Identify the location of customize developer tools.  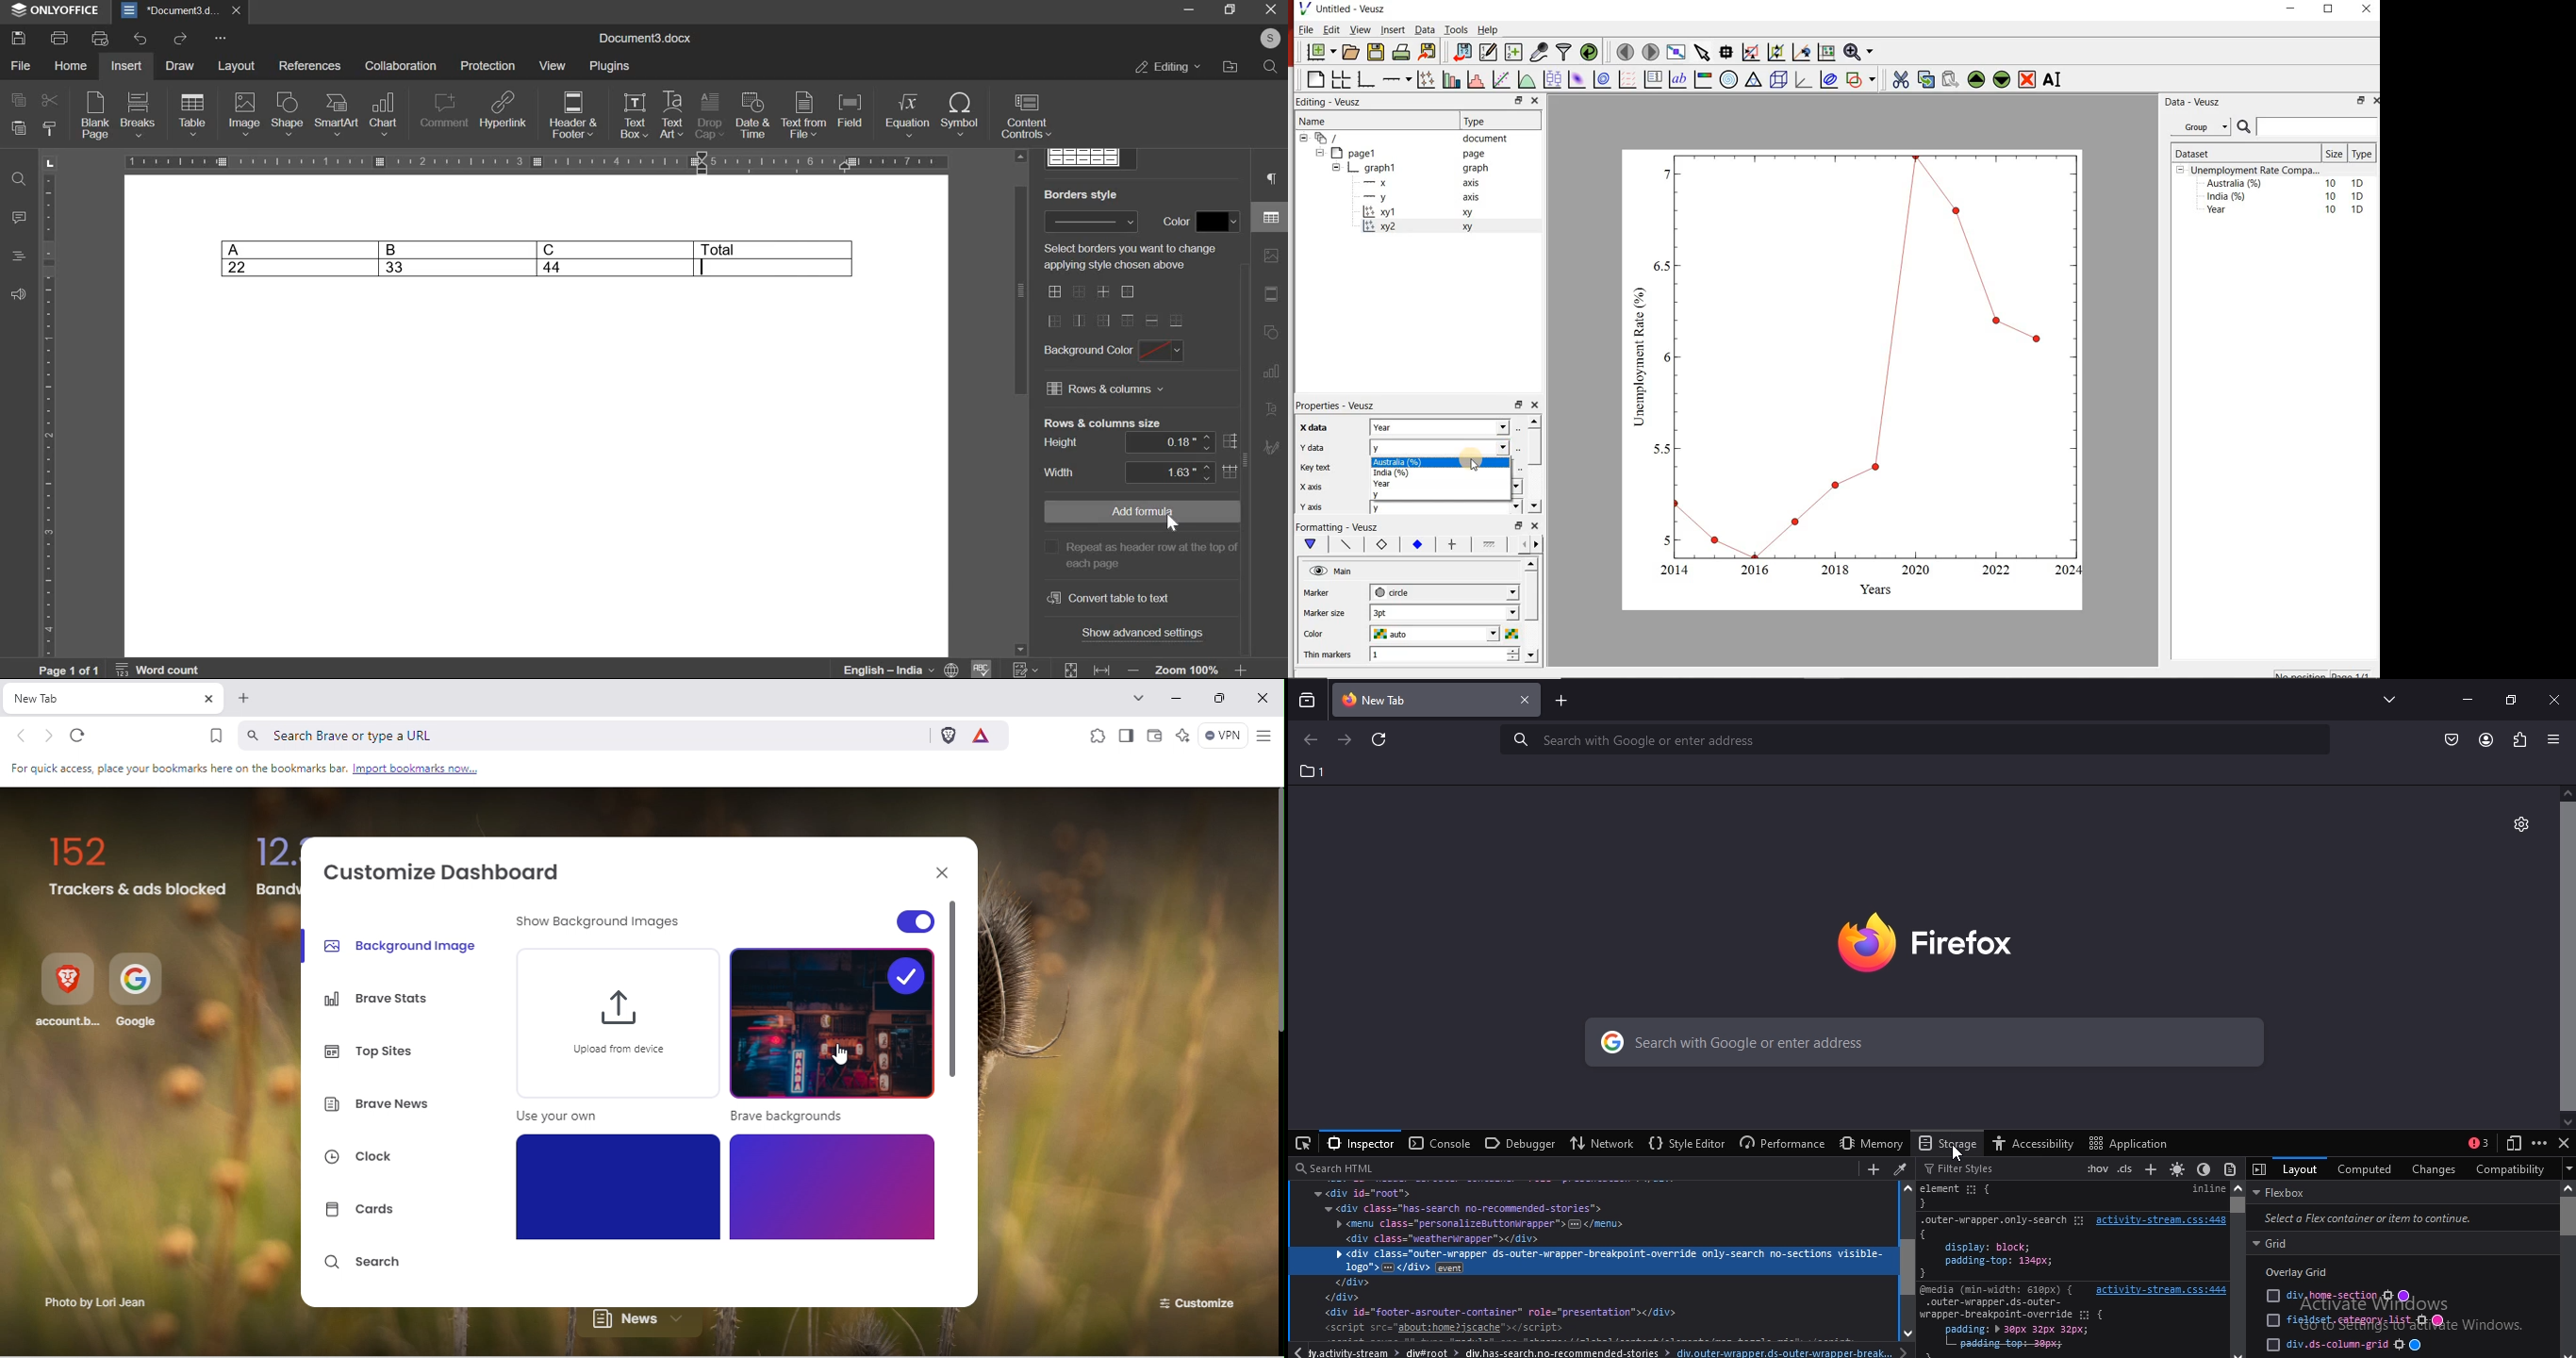
(2539, 1143).